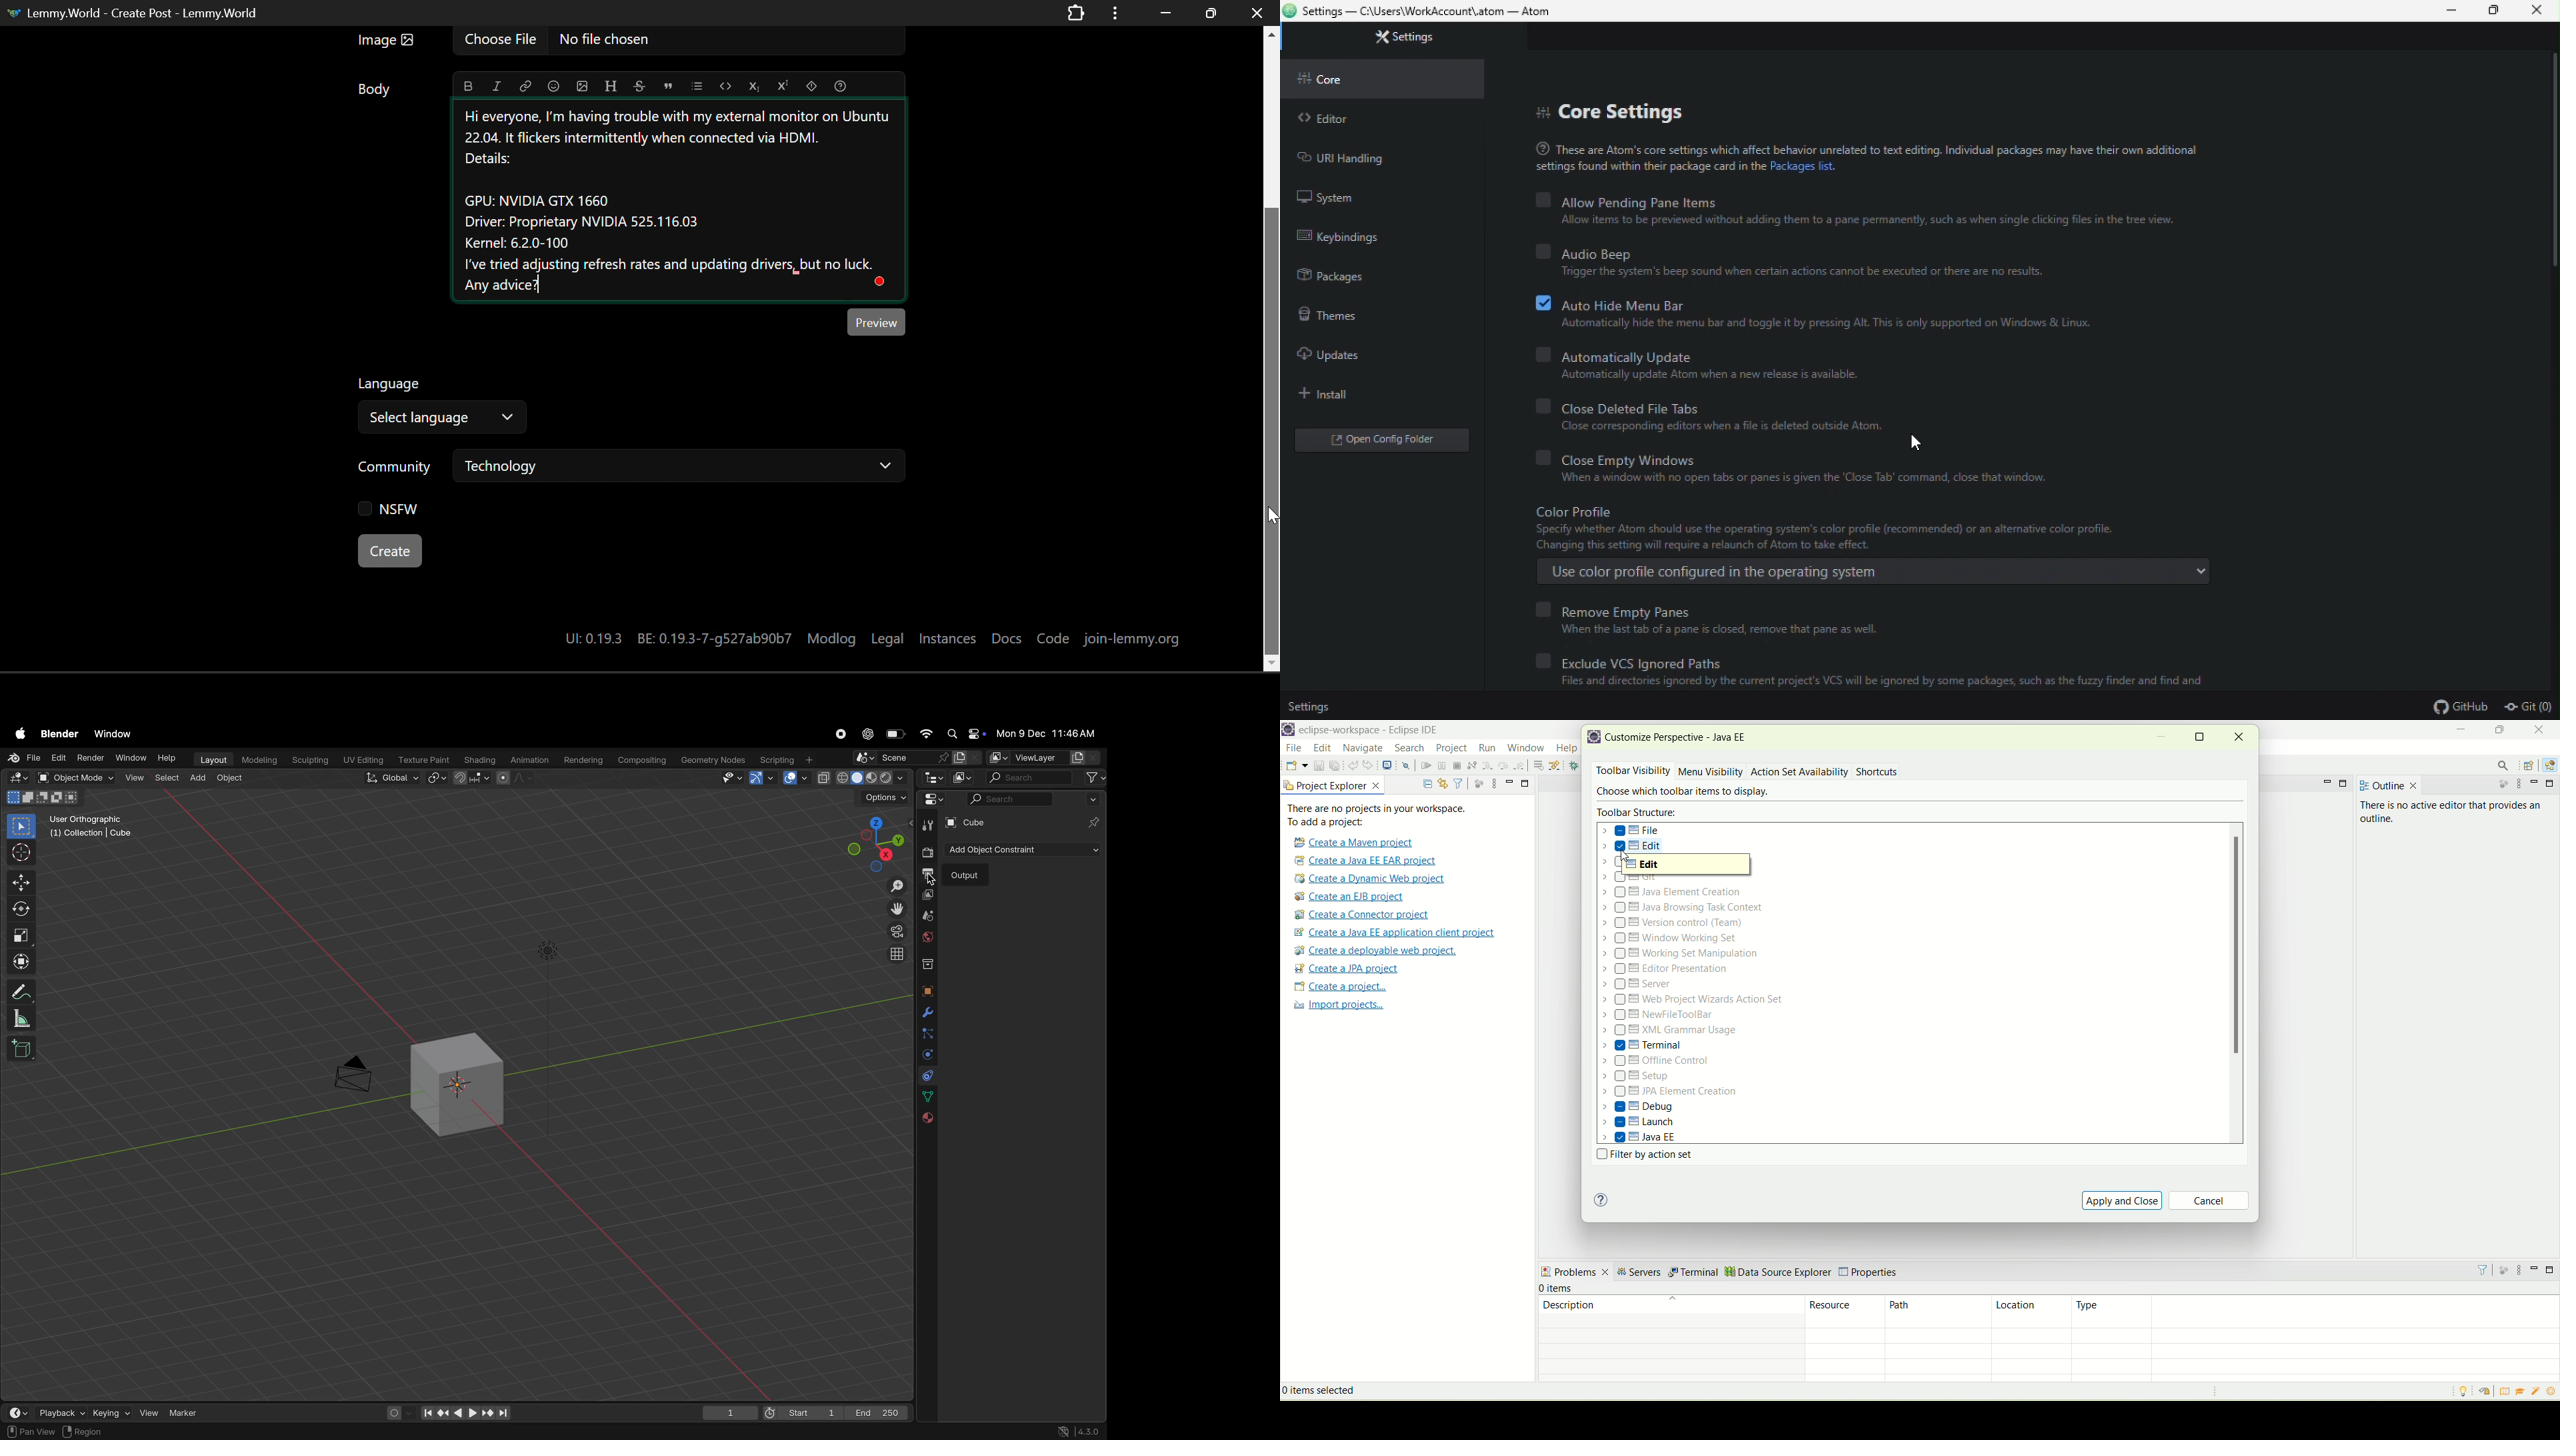  I want to click on battery, so click(893, 734).